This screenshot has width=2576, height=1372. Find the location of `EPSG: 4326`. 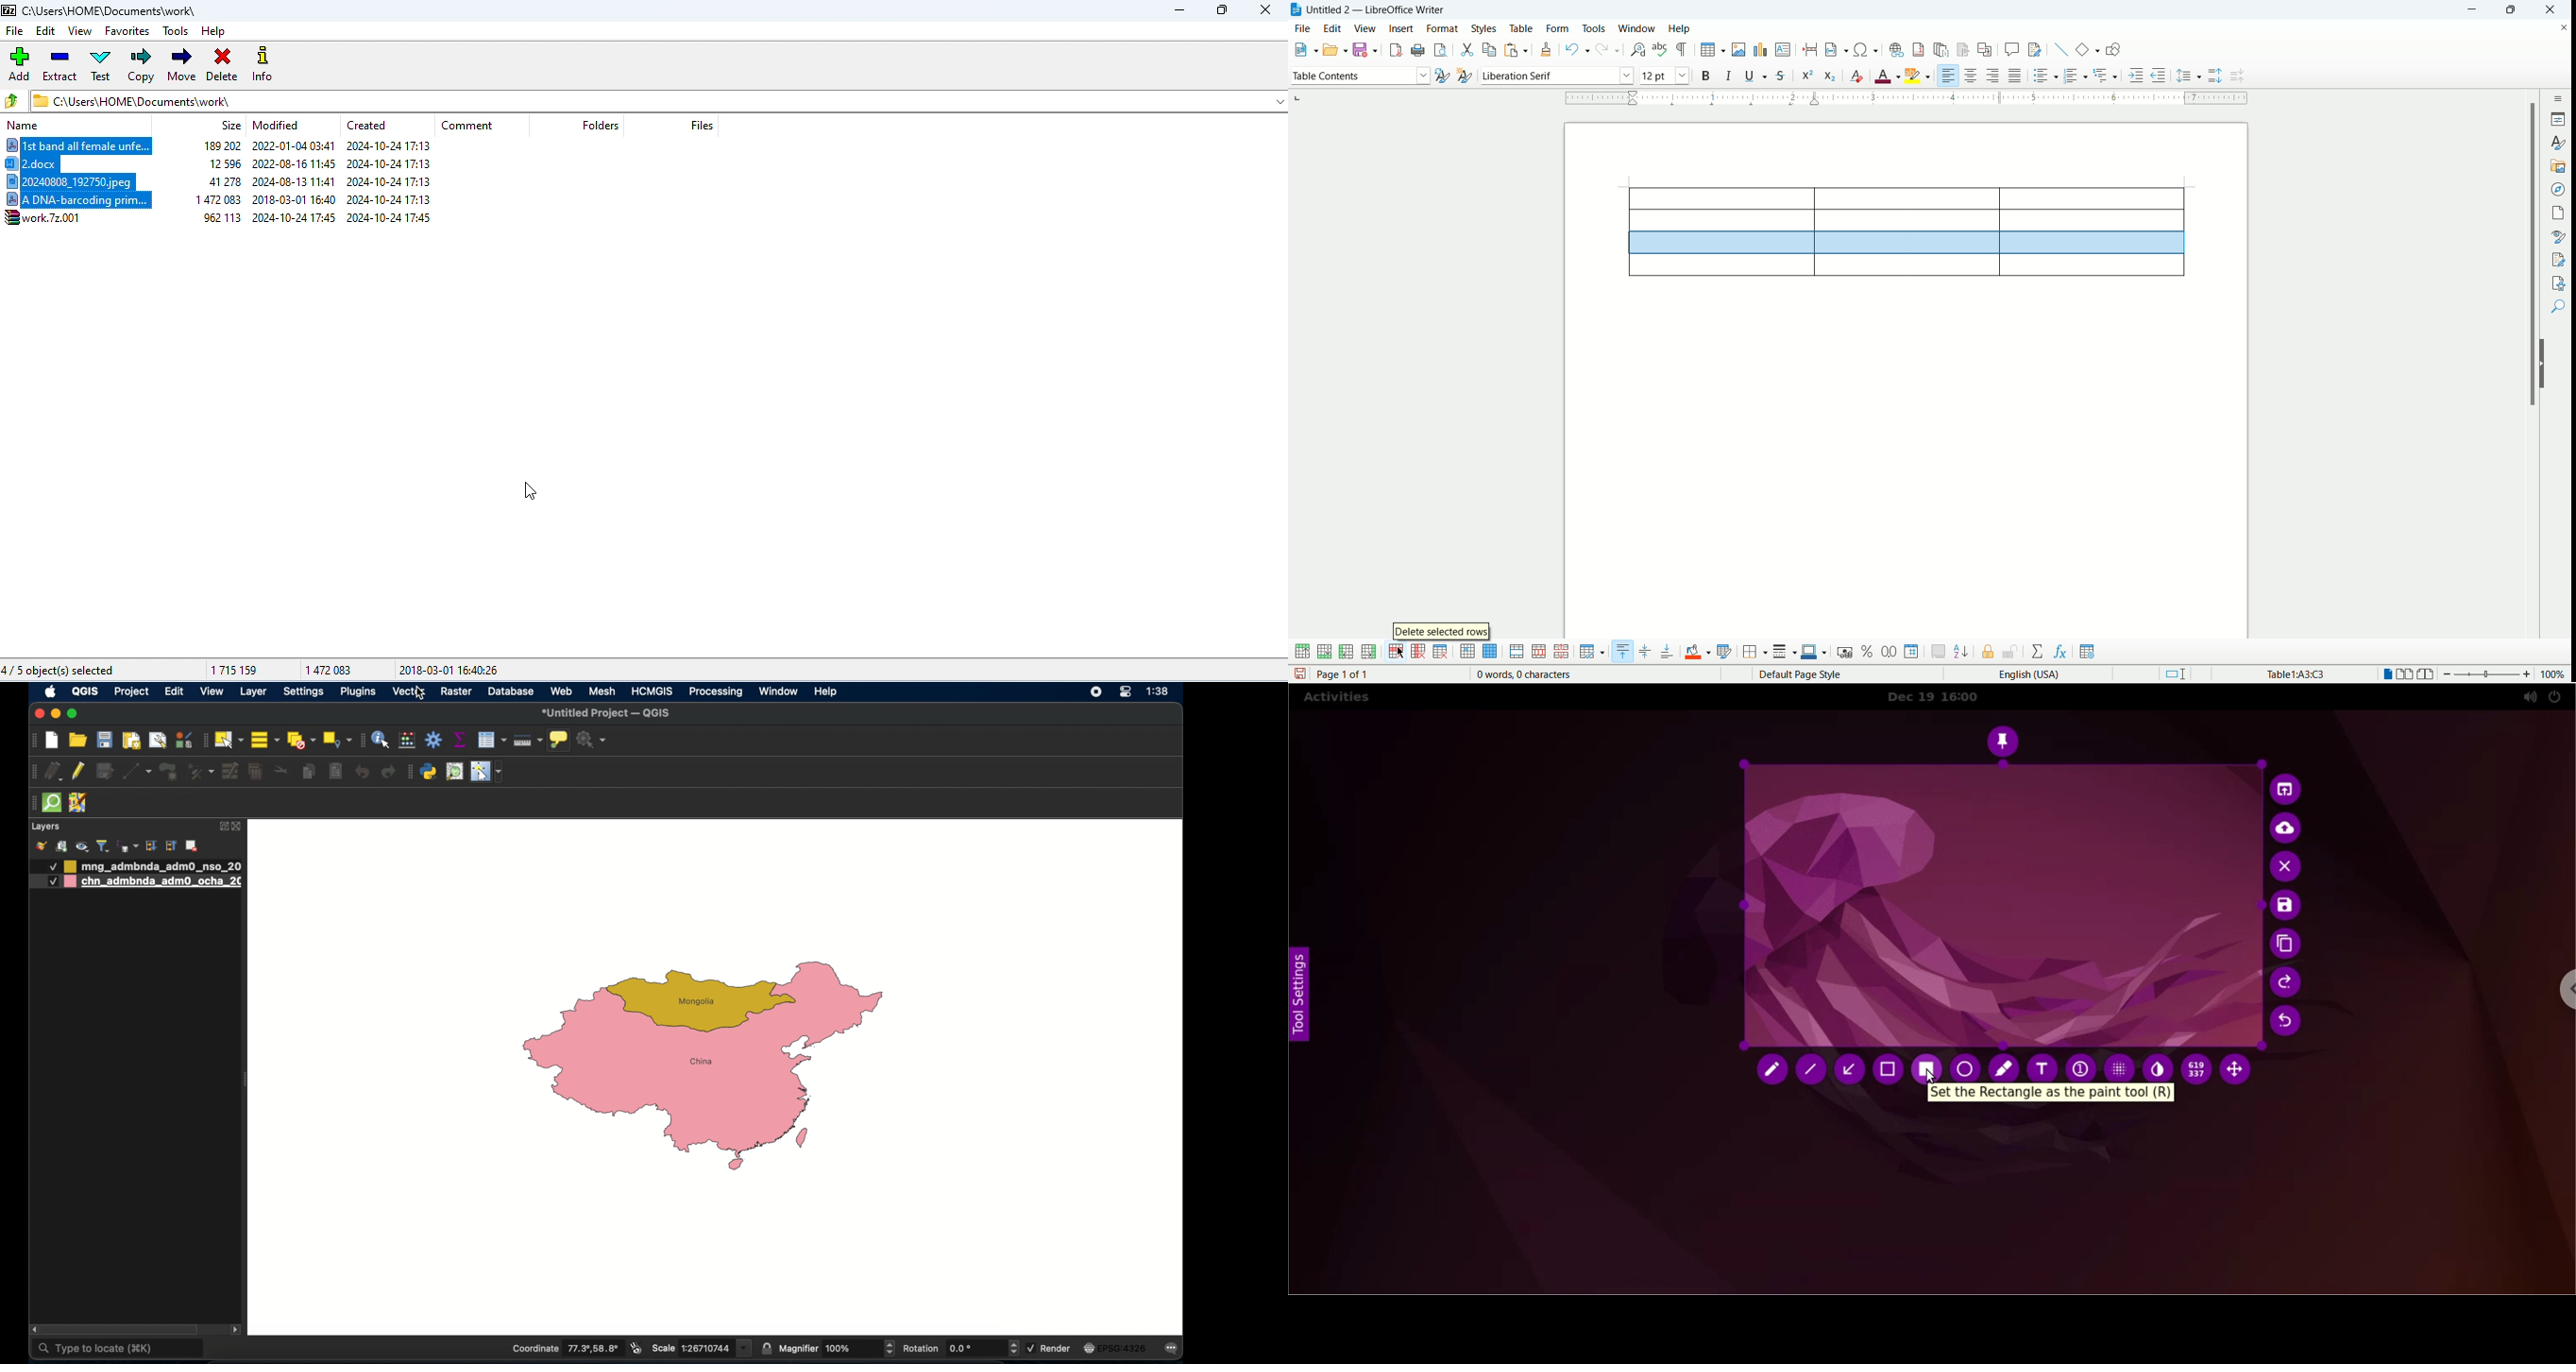

EPSG: 4326 is located at coordinates (1115, 1348).